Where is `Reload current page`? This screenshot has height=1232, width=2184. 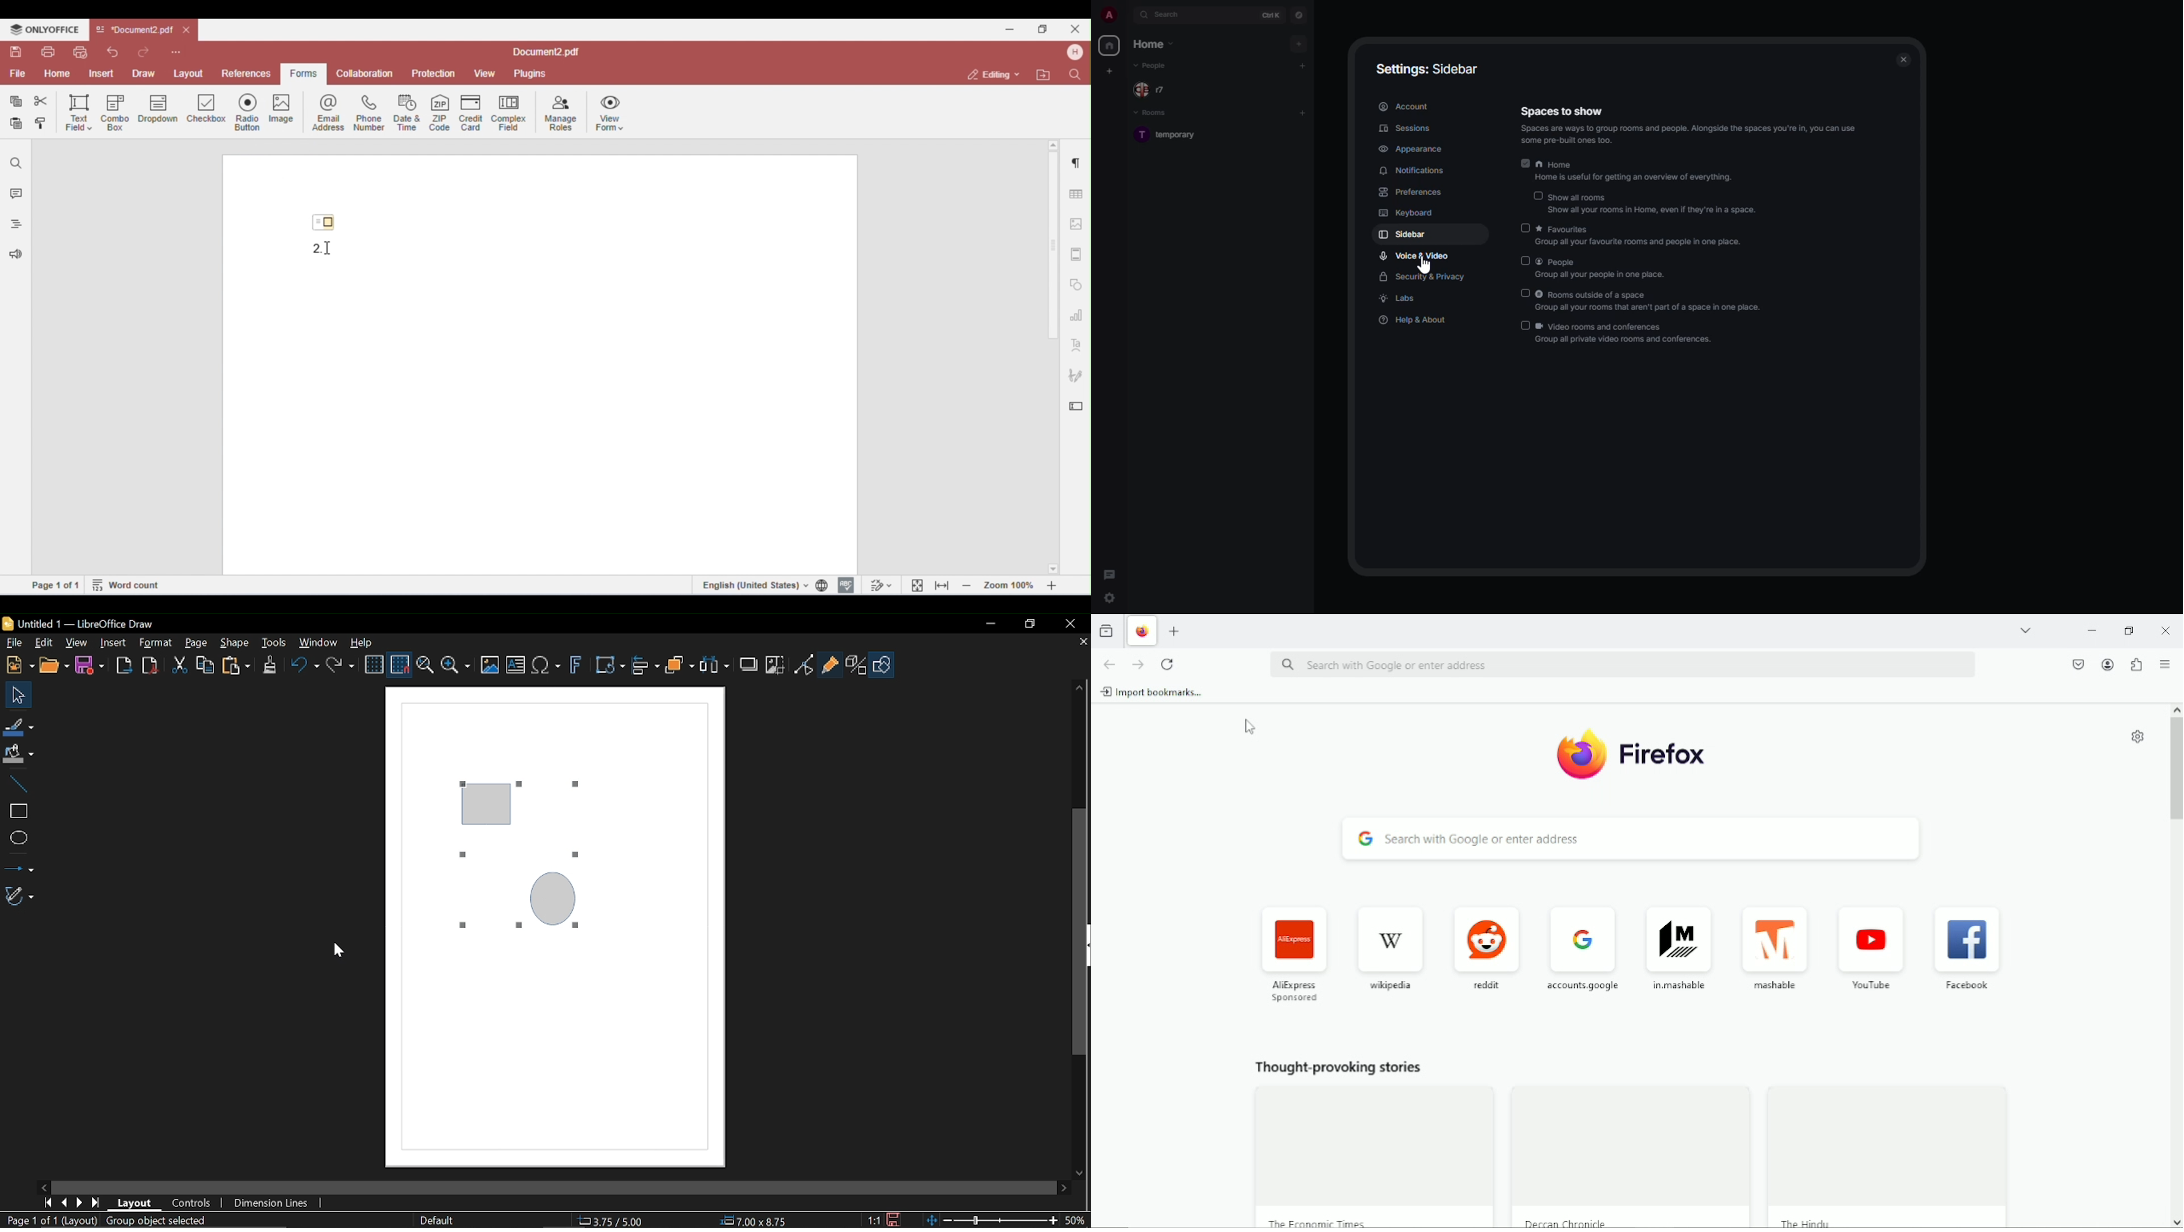 Reload current page is located at coordinates (1166, 663).